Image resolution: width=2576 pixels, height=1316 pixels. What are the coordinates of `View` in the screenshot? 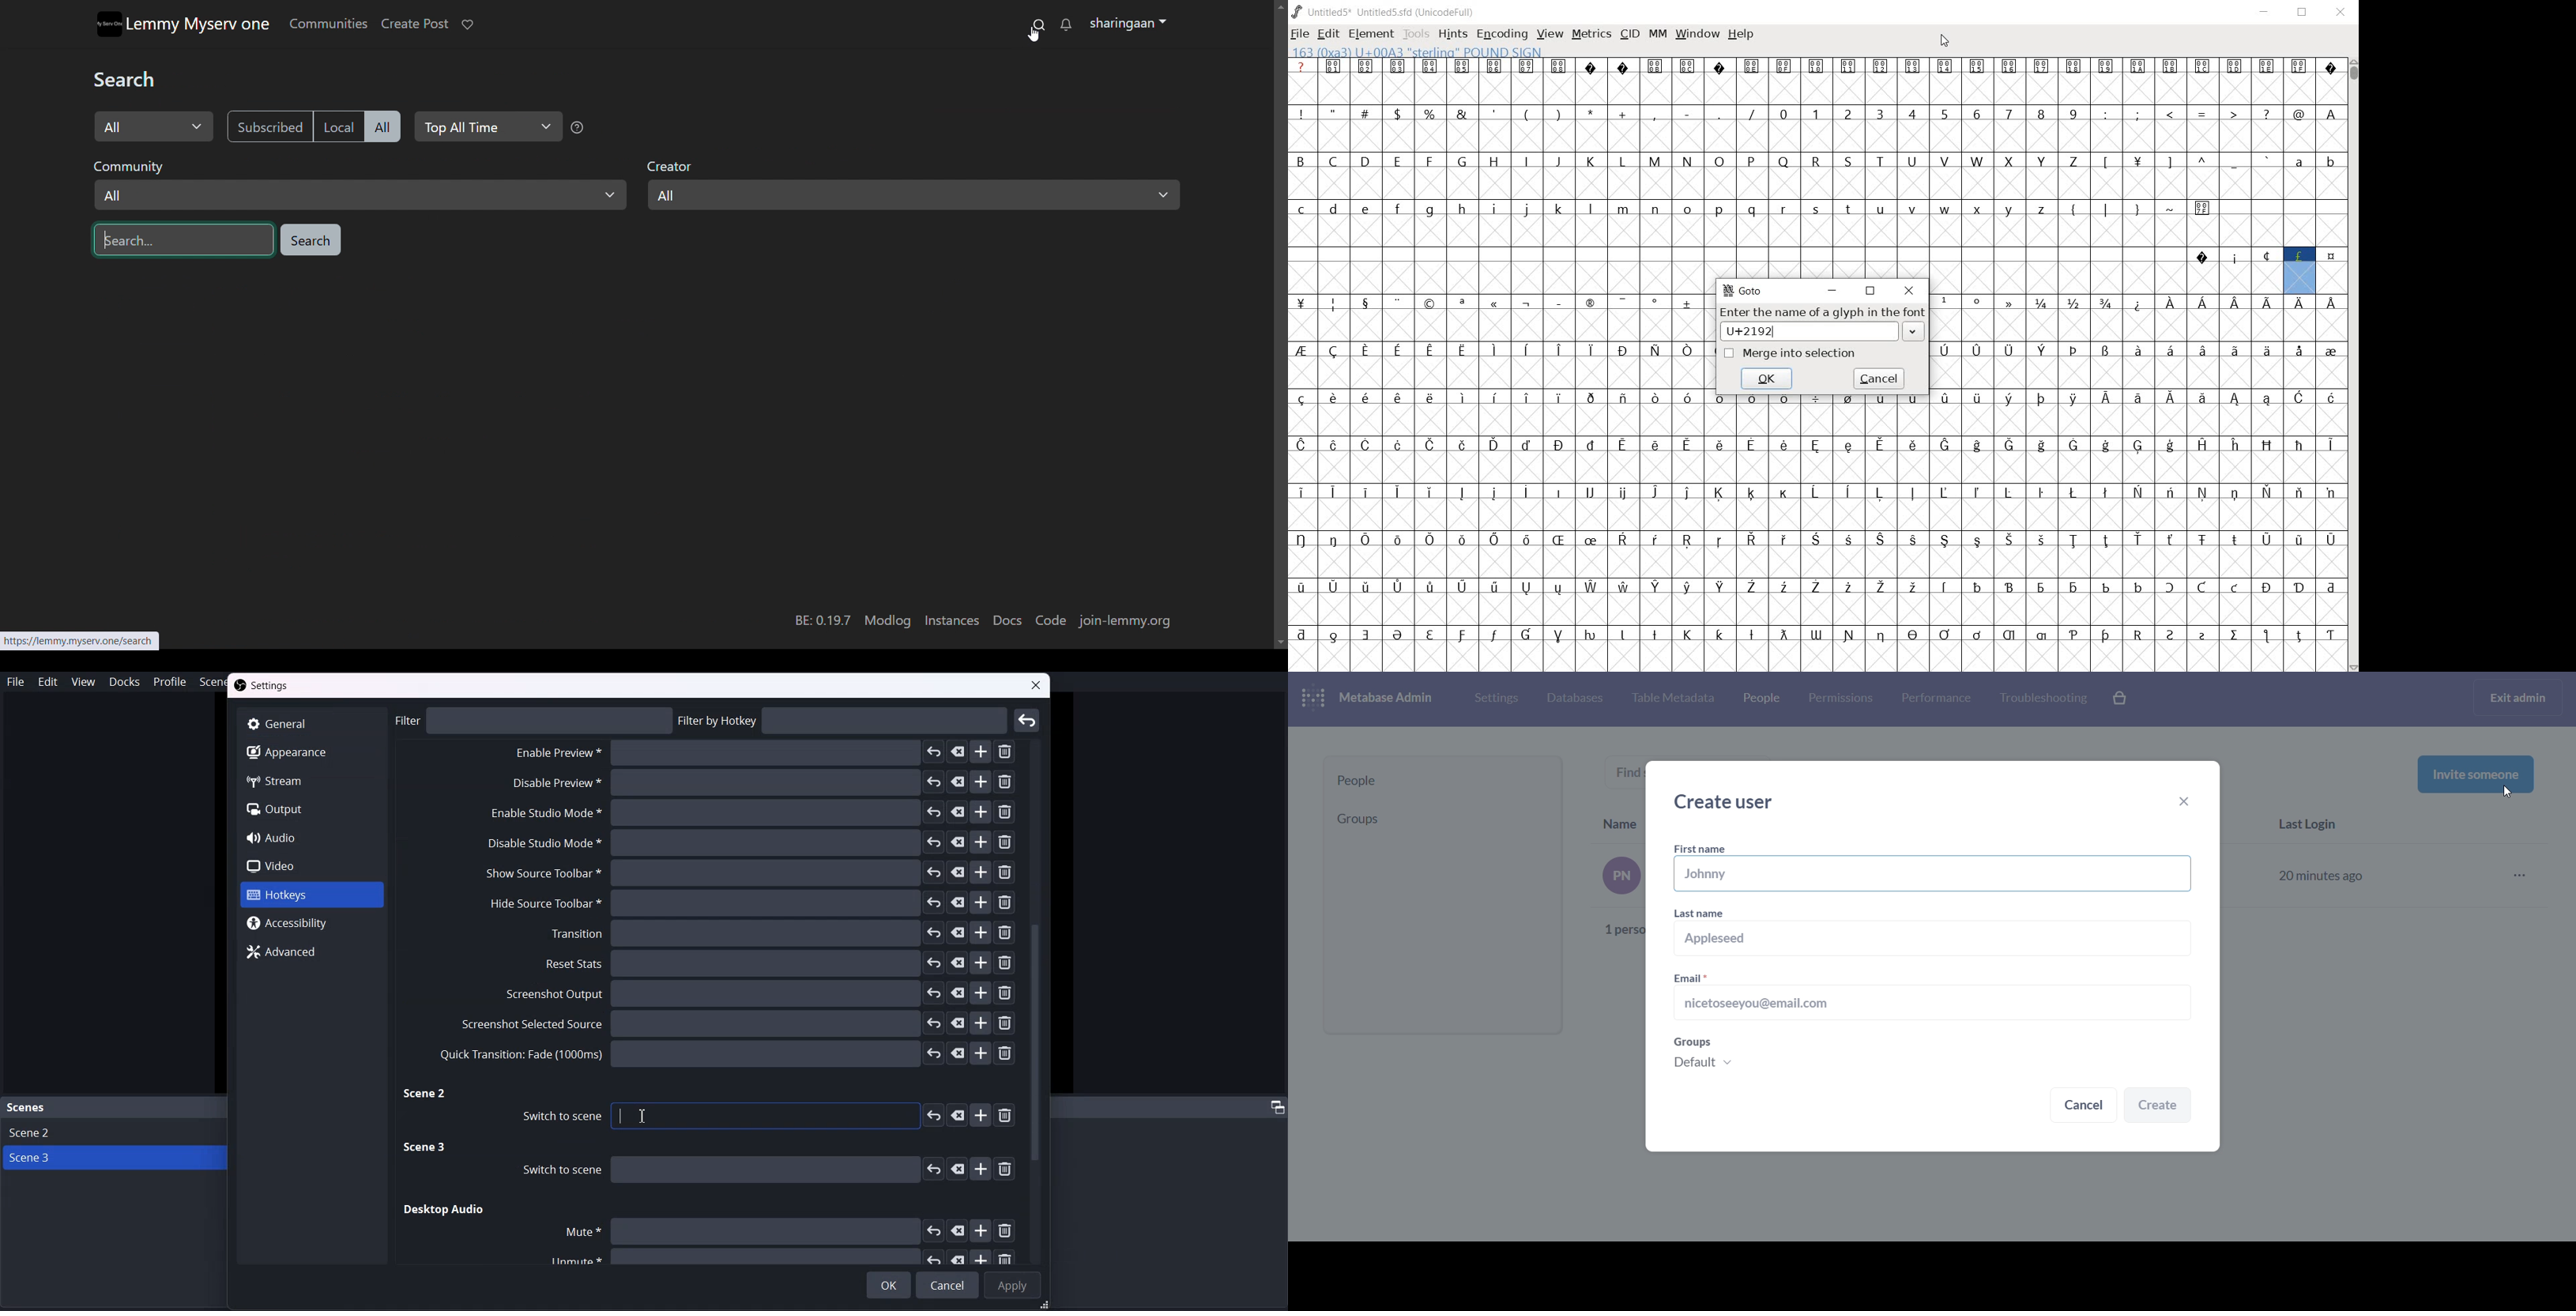 It's located at (82, 681).